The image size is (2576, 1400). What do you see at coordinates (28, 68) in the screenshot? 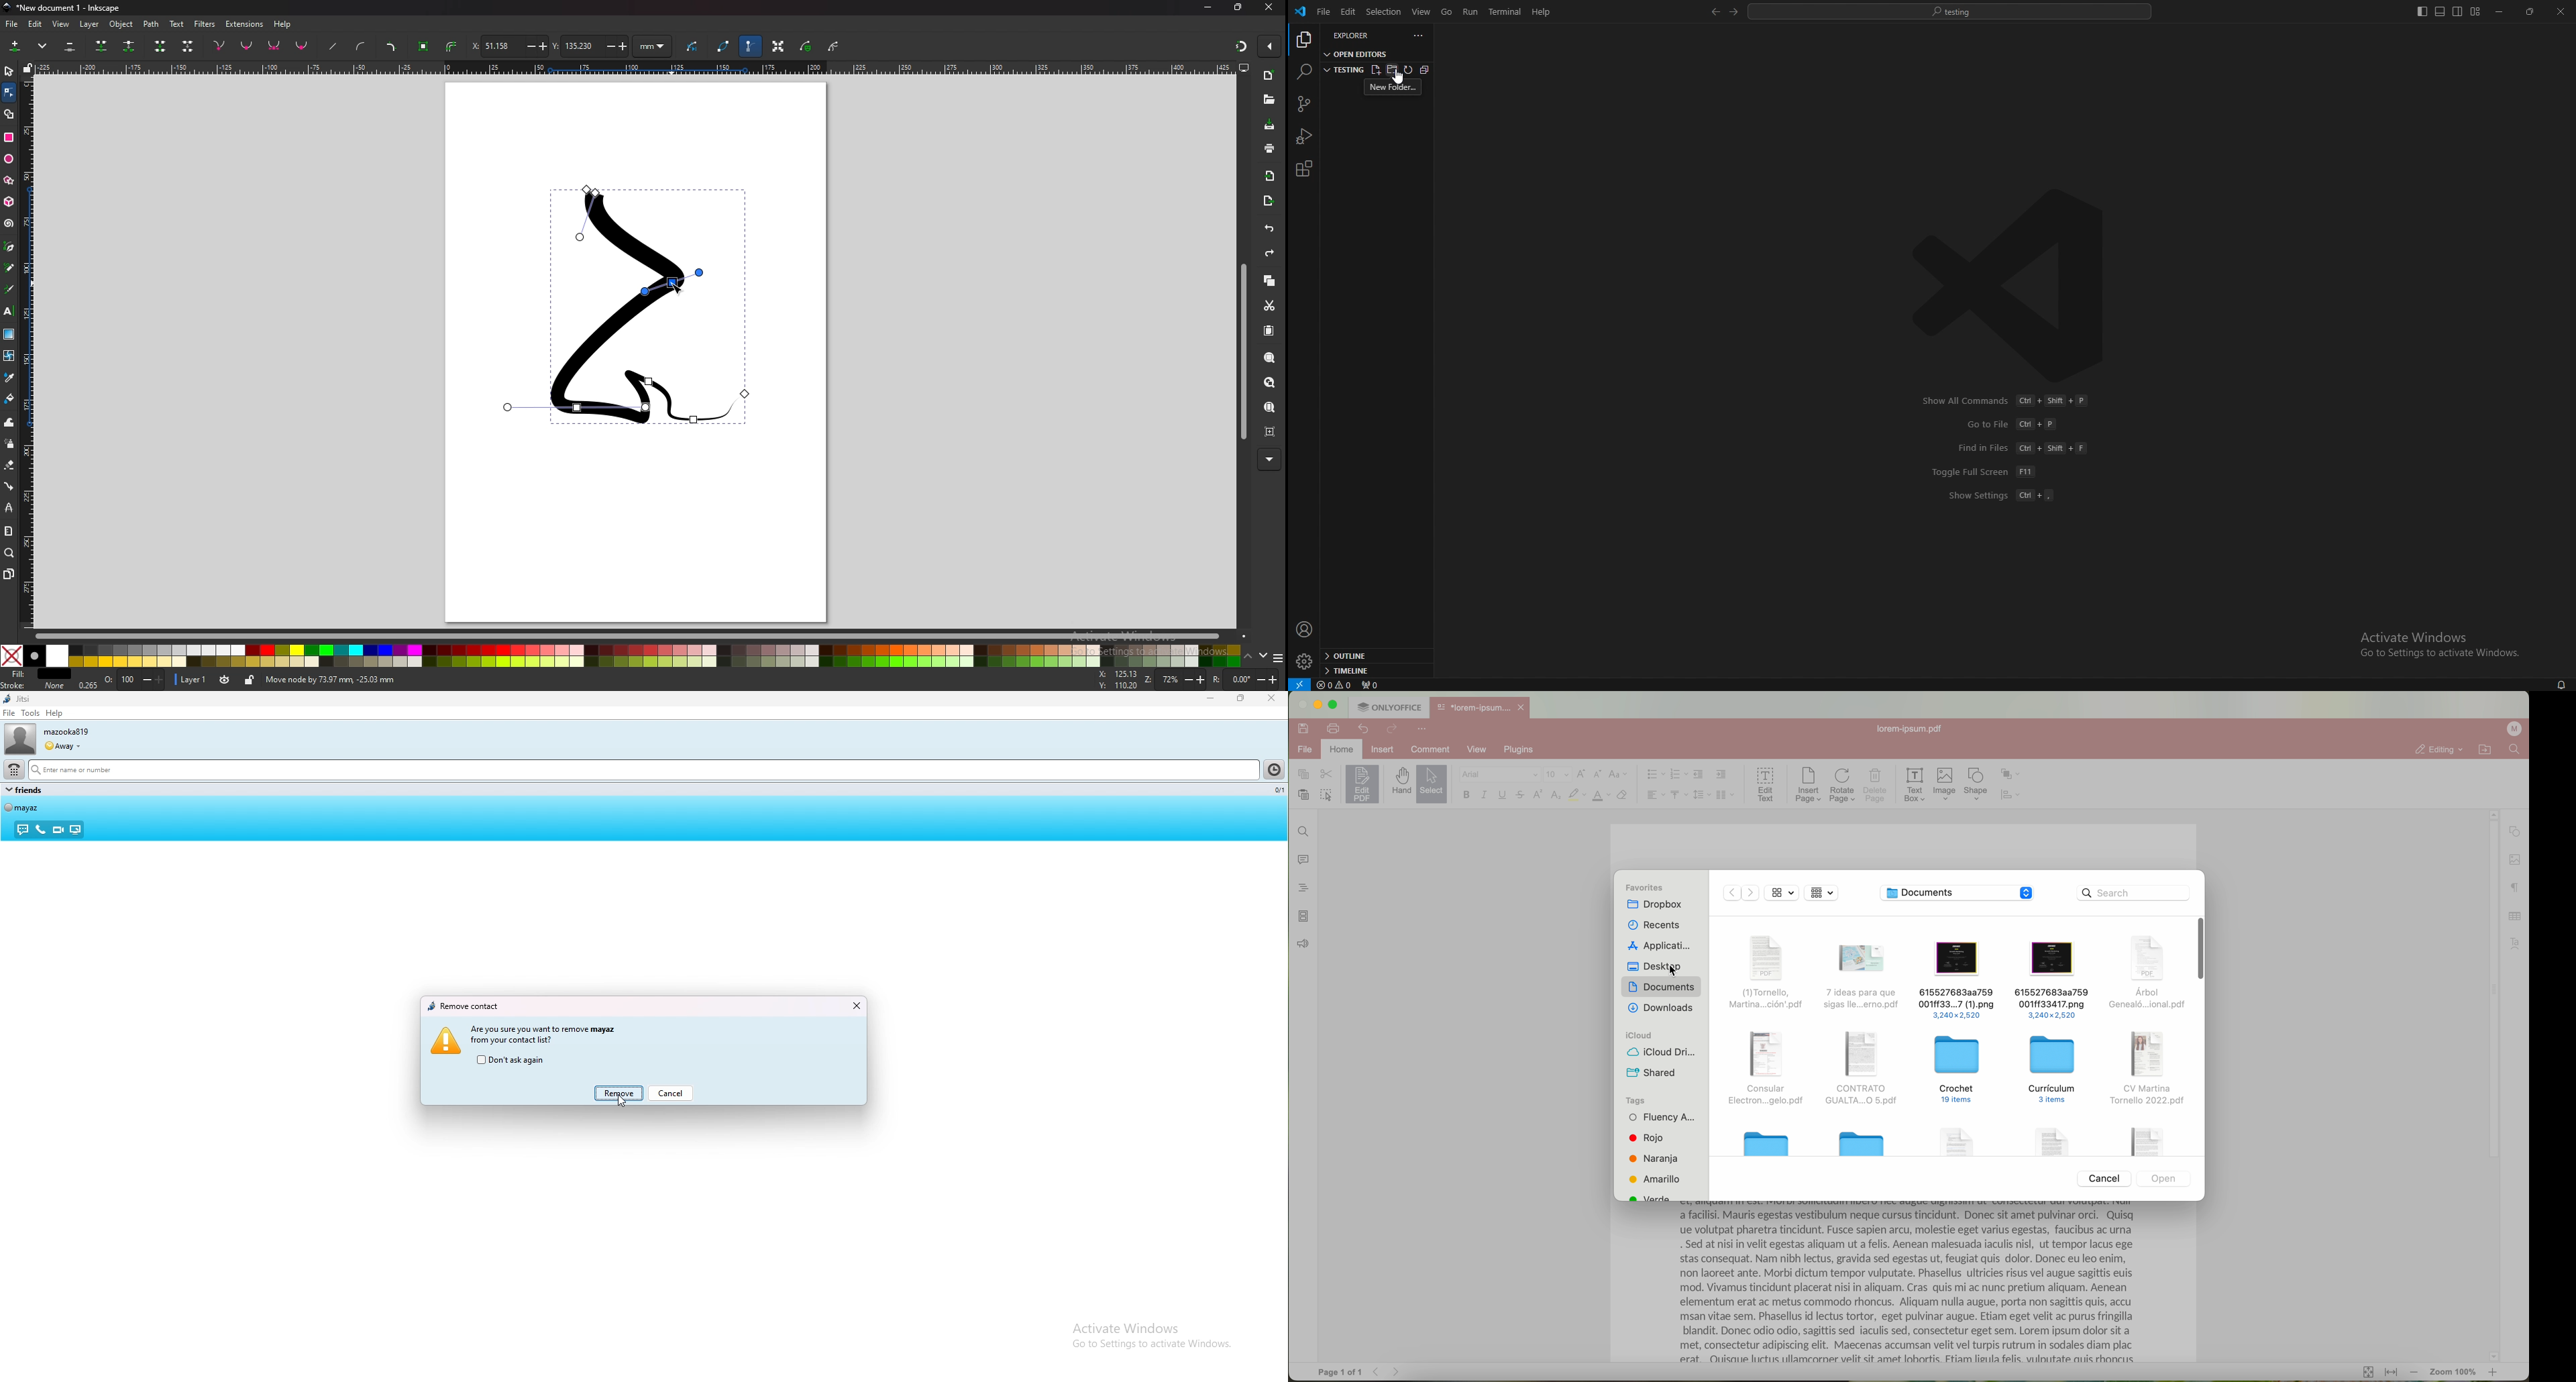
I see `toggle lock guide` at bounding box center [28, 68].